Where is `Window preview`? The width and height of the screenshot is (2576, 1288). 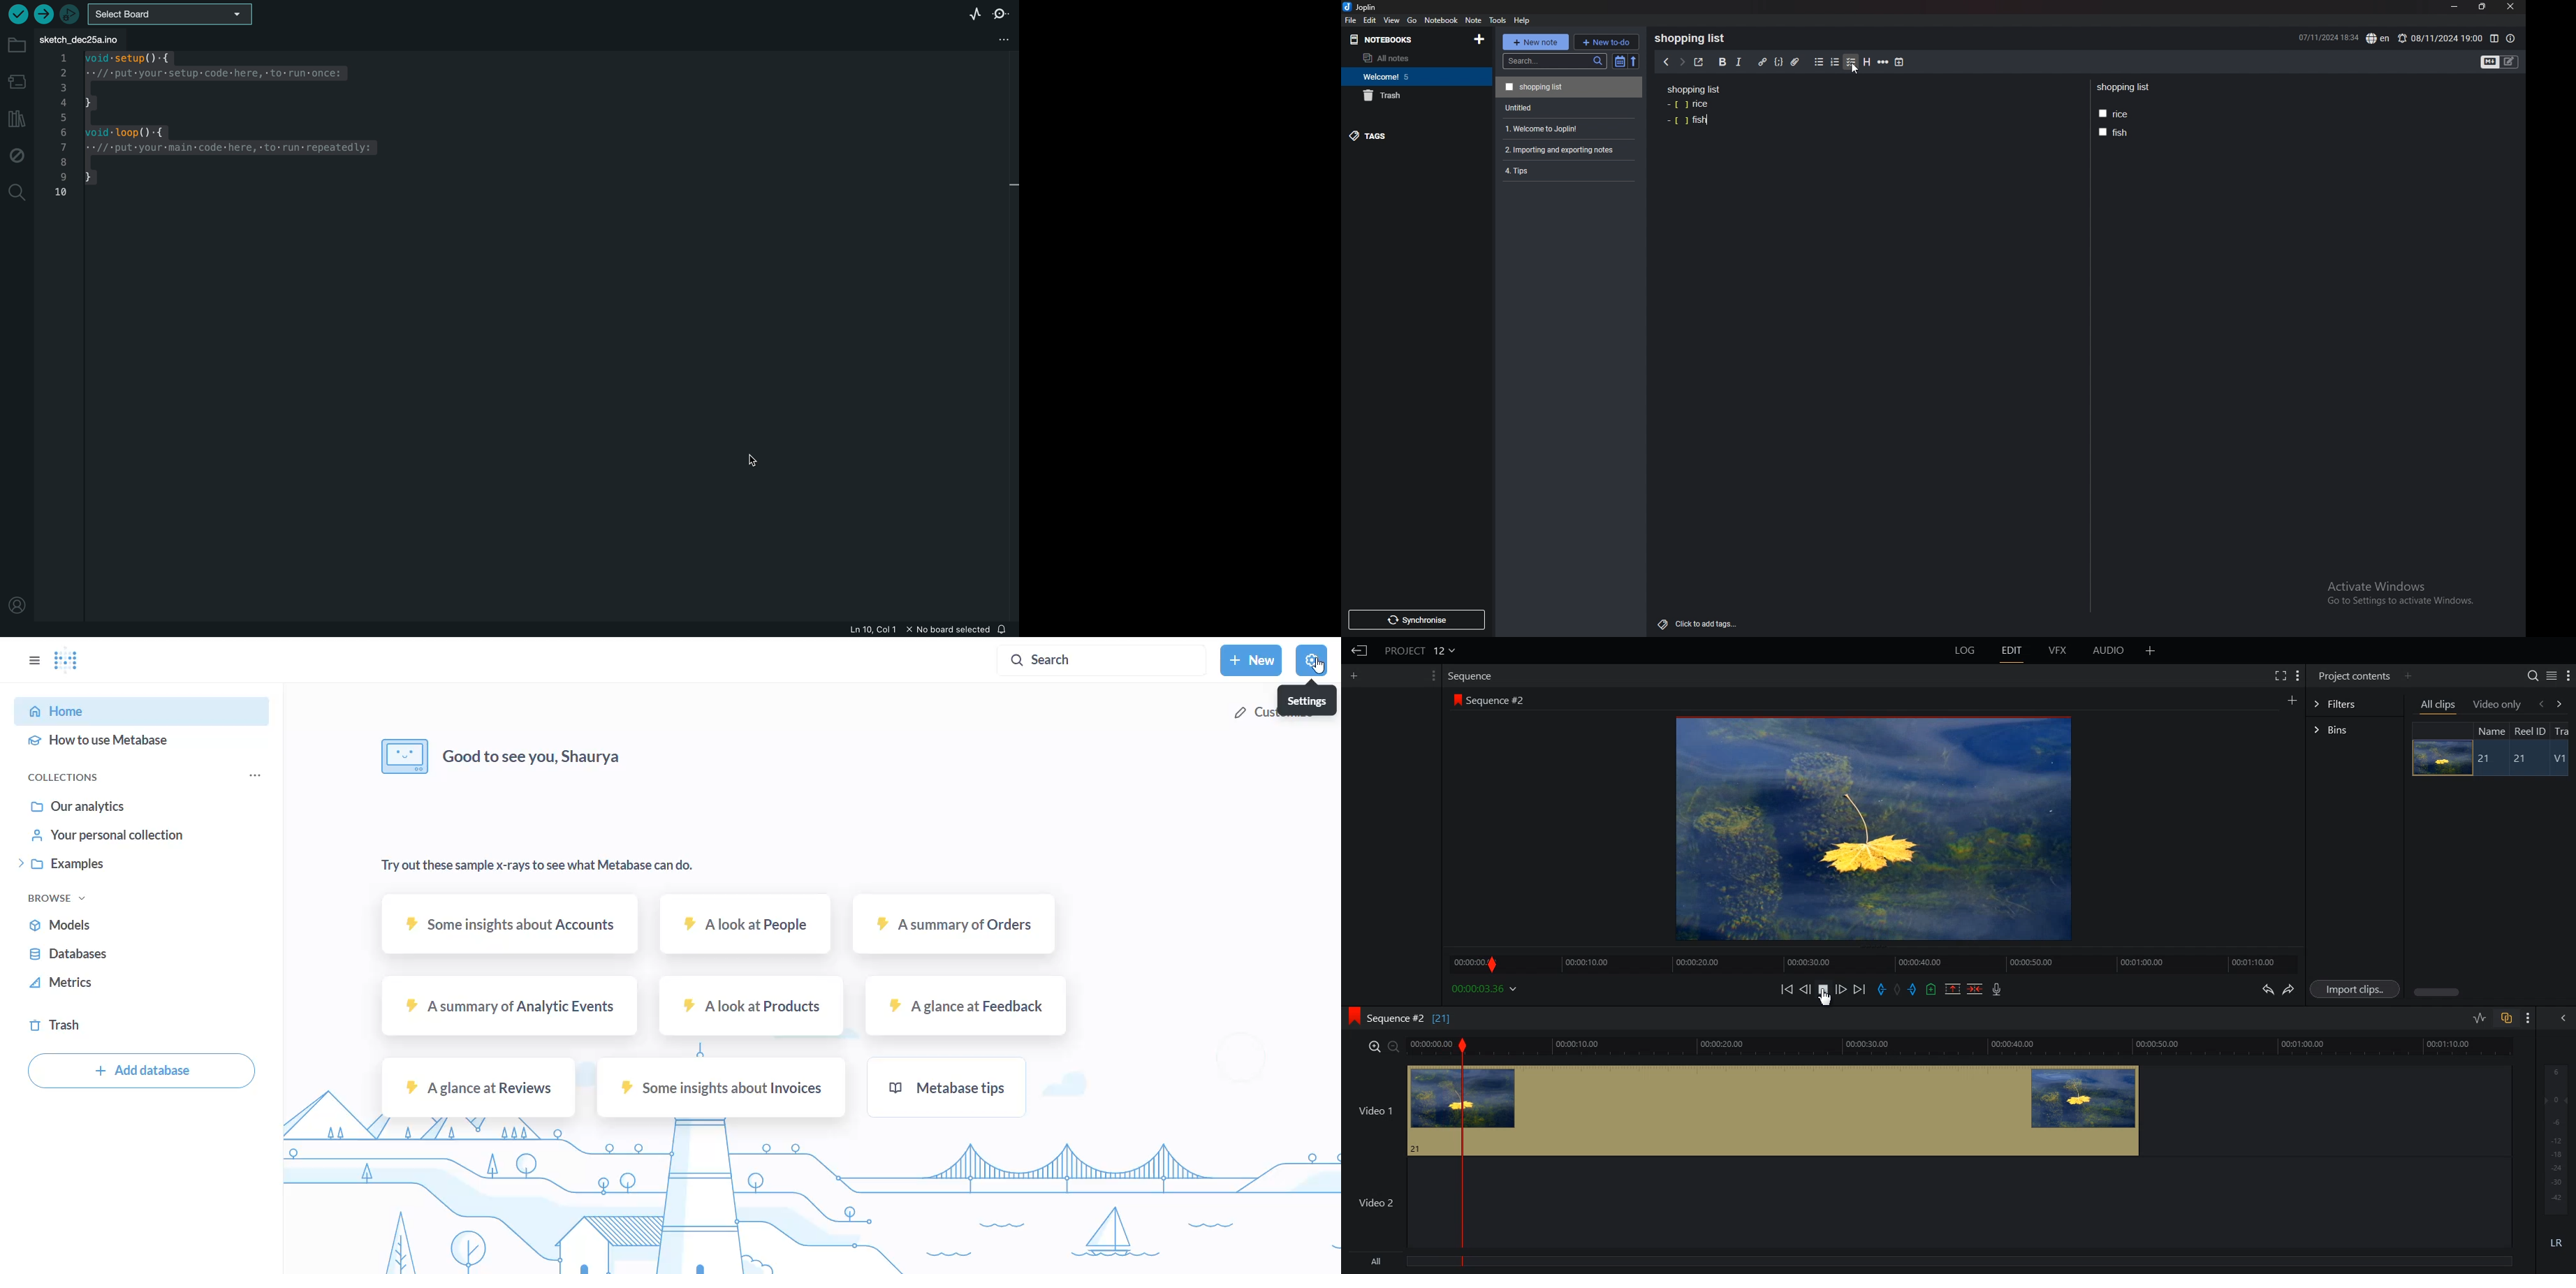
Window preview is located at coordinates (1870, 827).